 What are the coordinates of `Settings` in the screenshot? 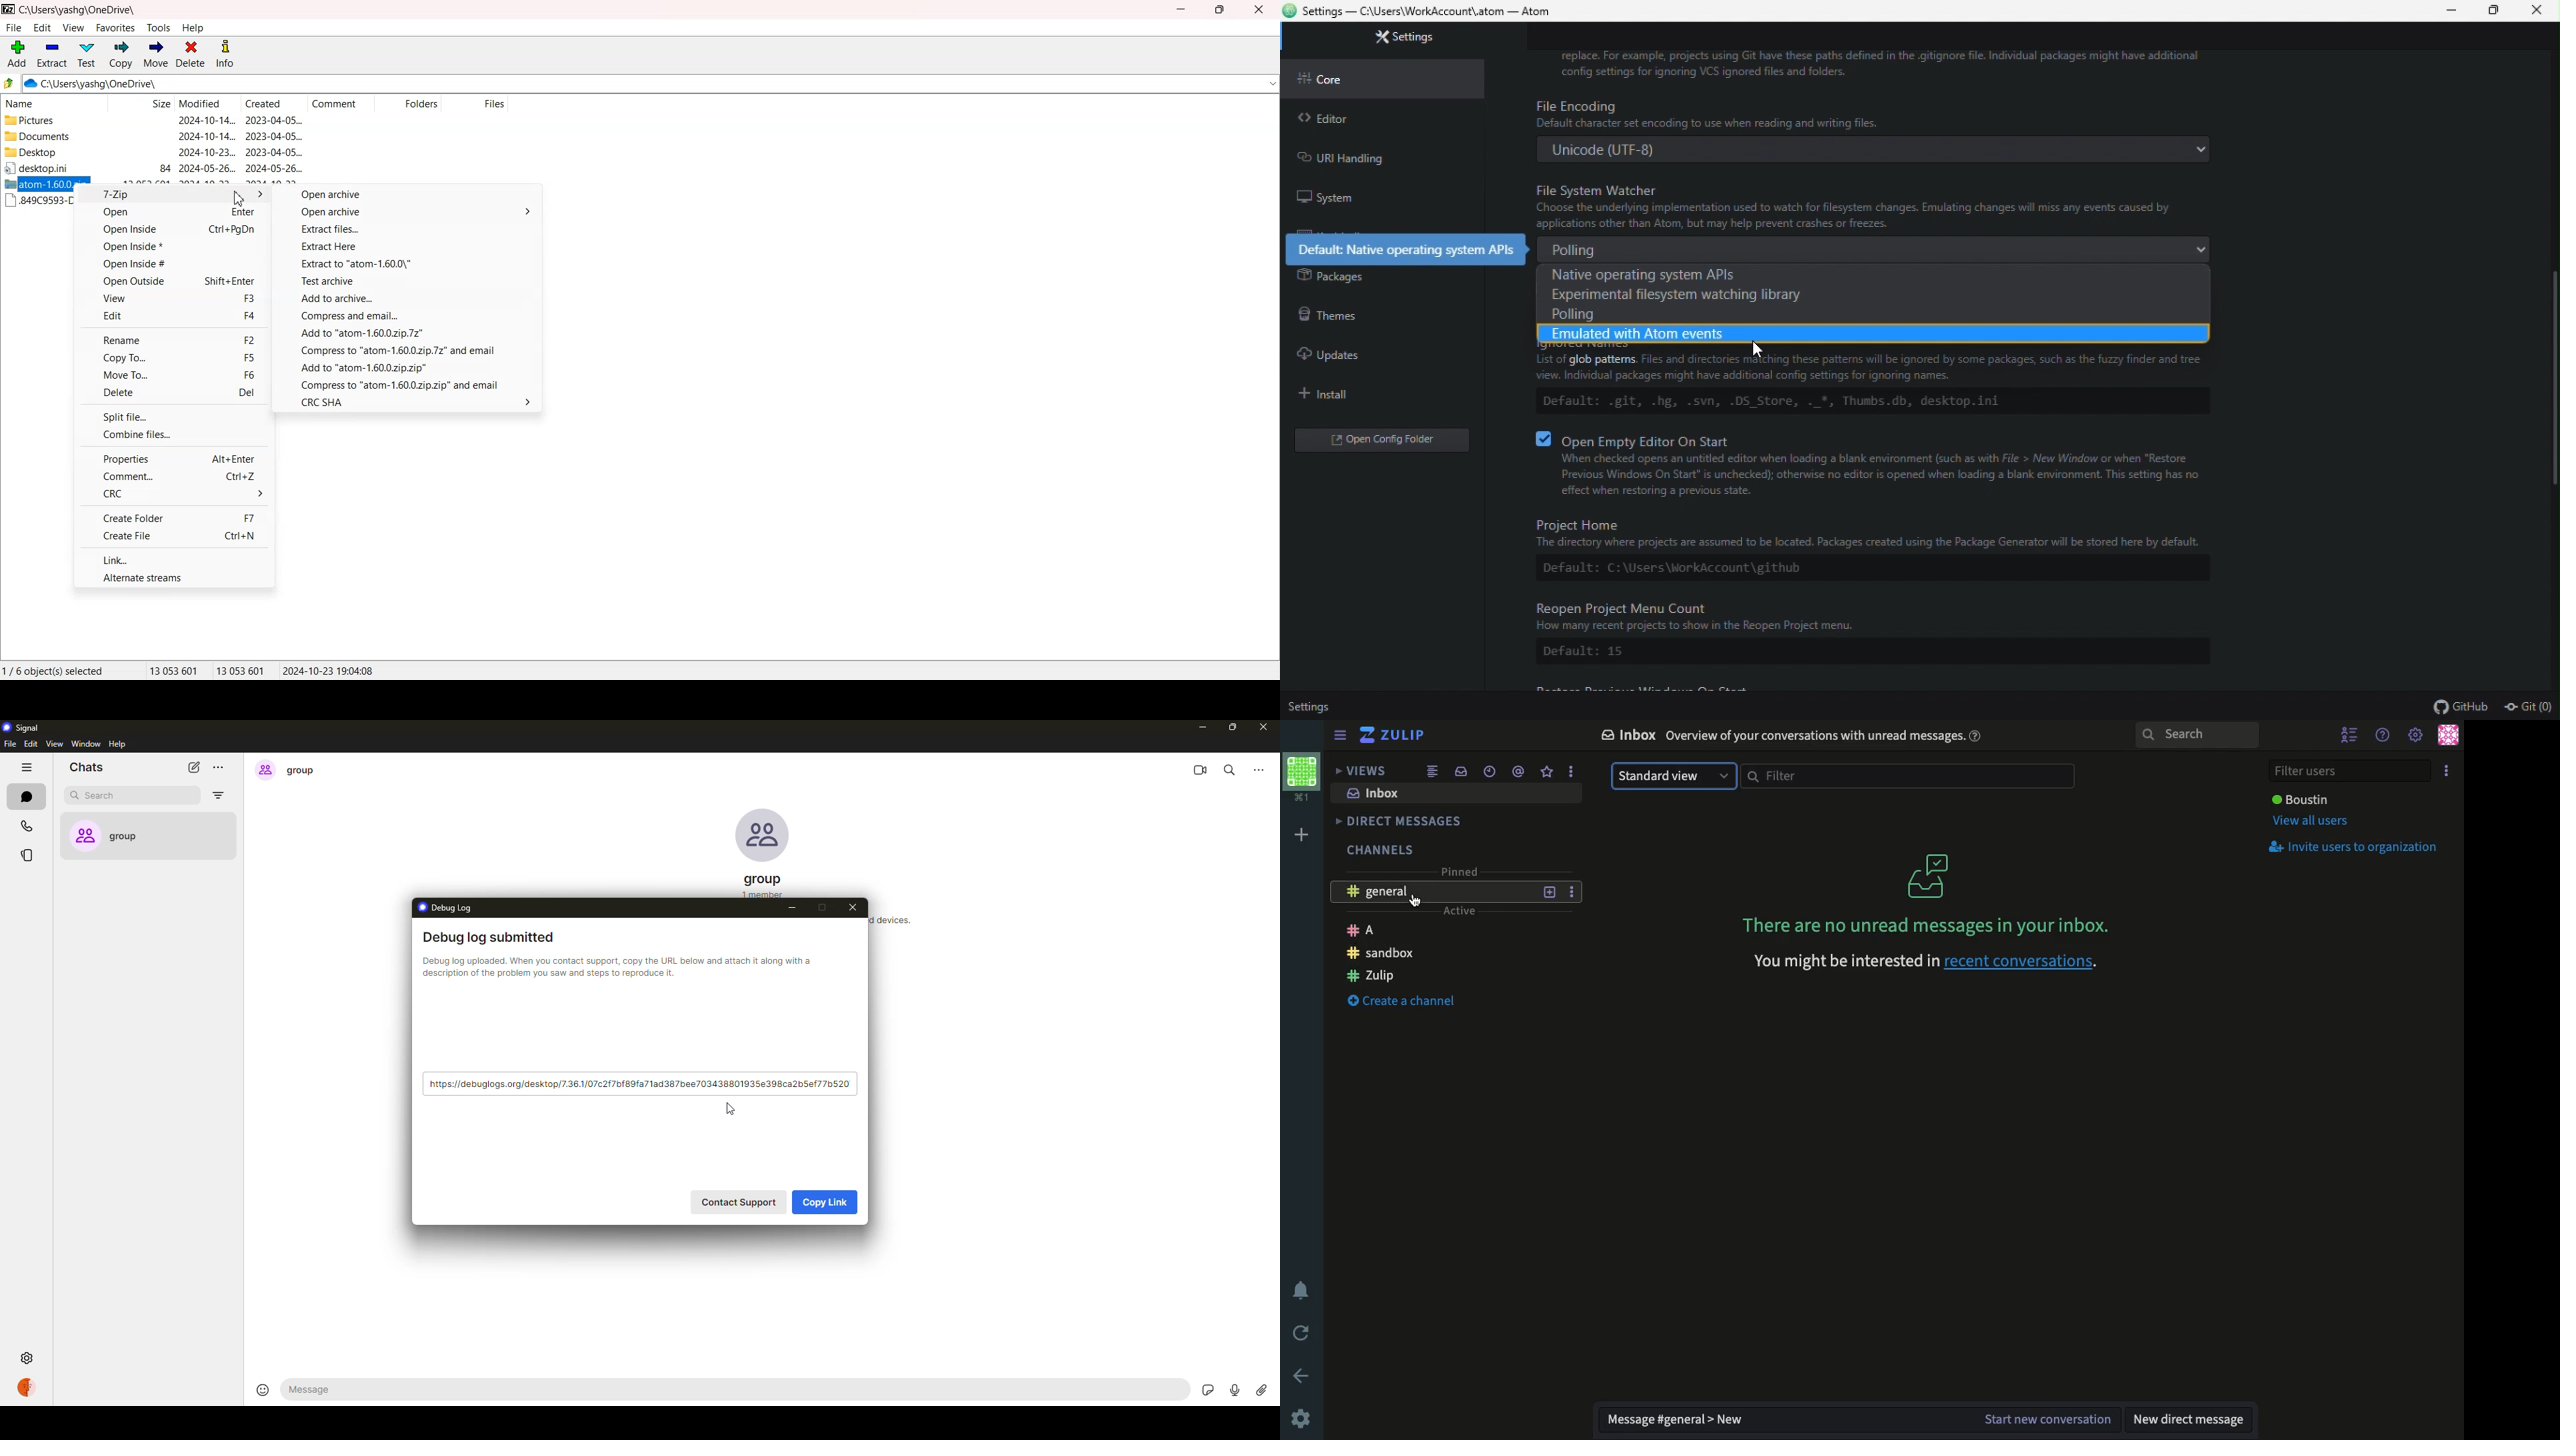 It's located at (2416, 736).